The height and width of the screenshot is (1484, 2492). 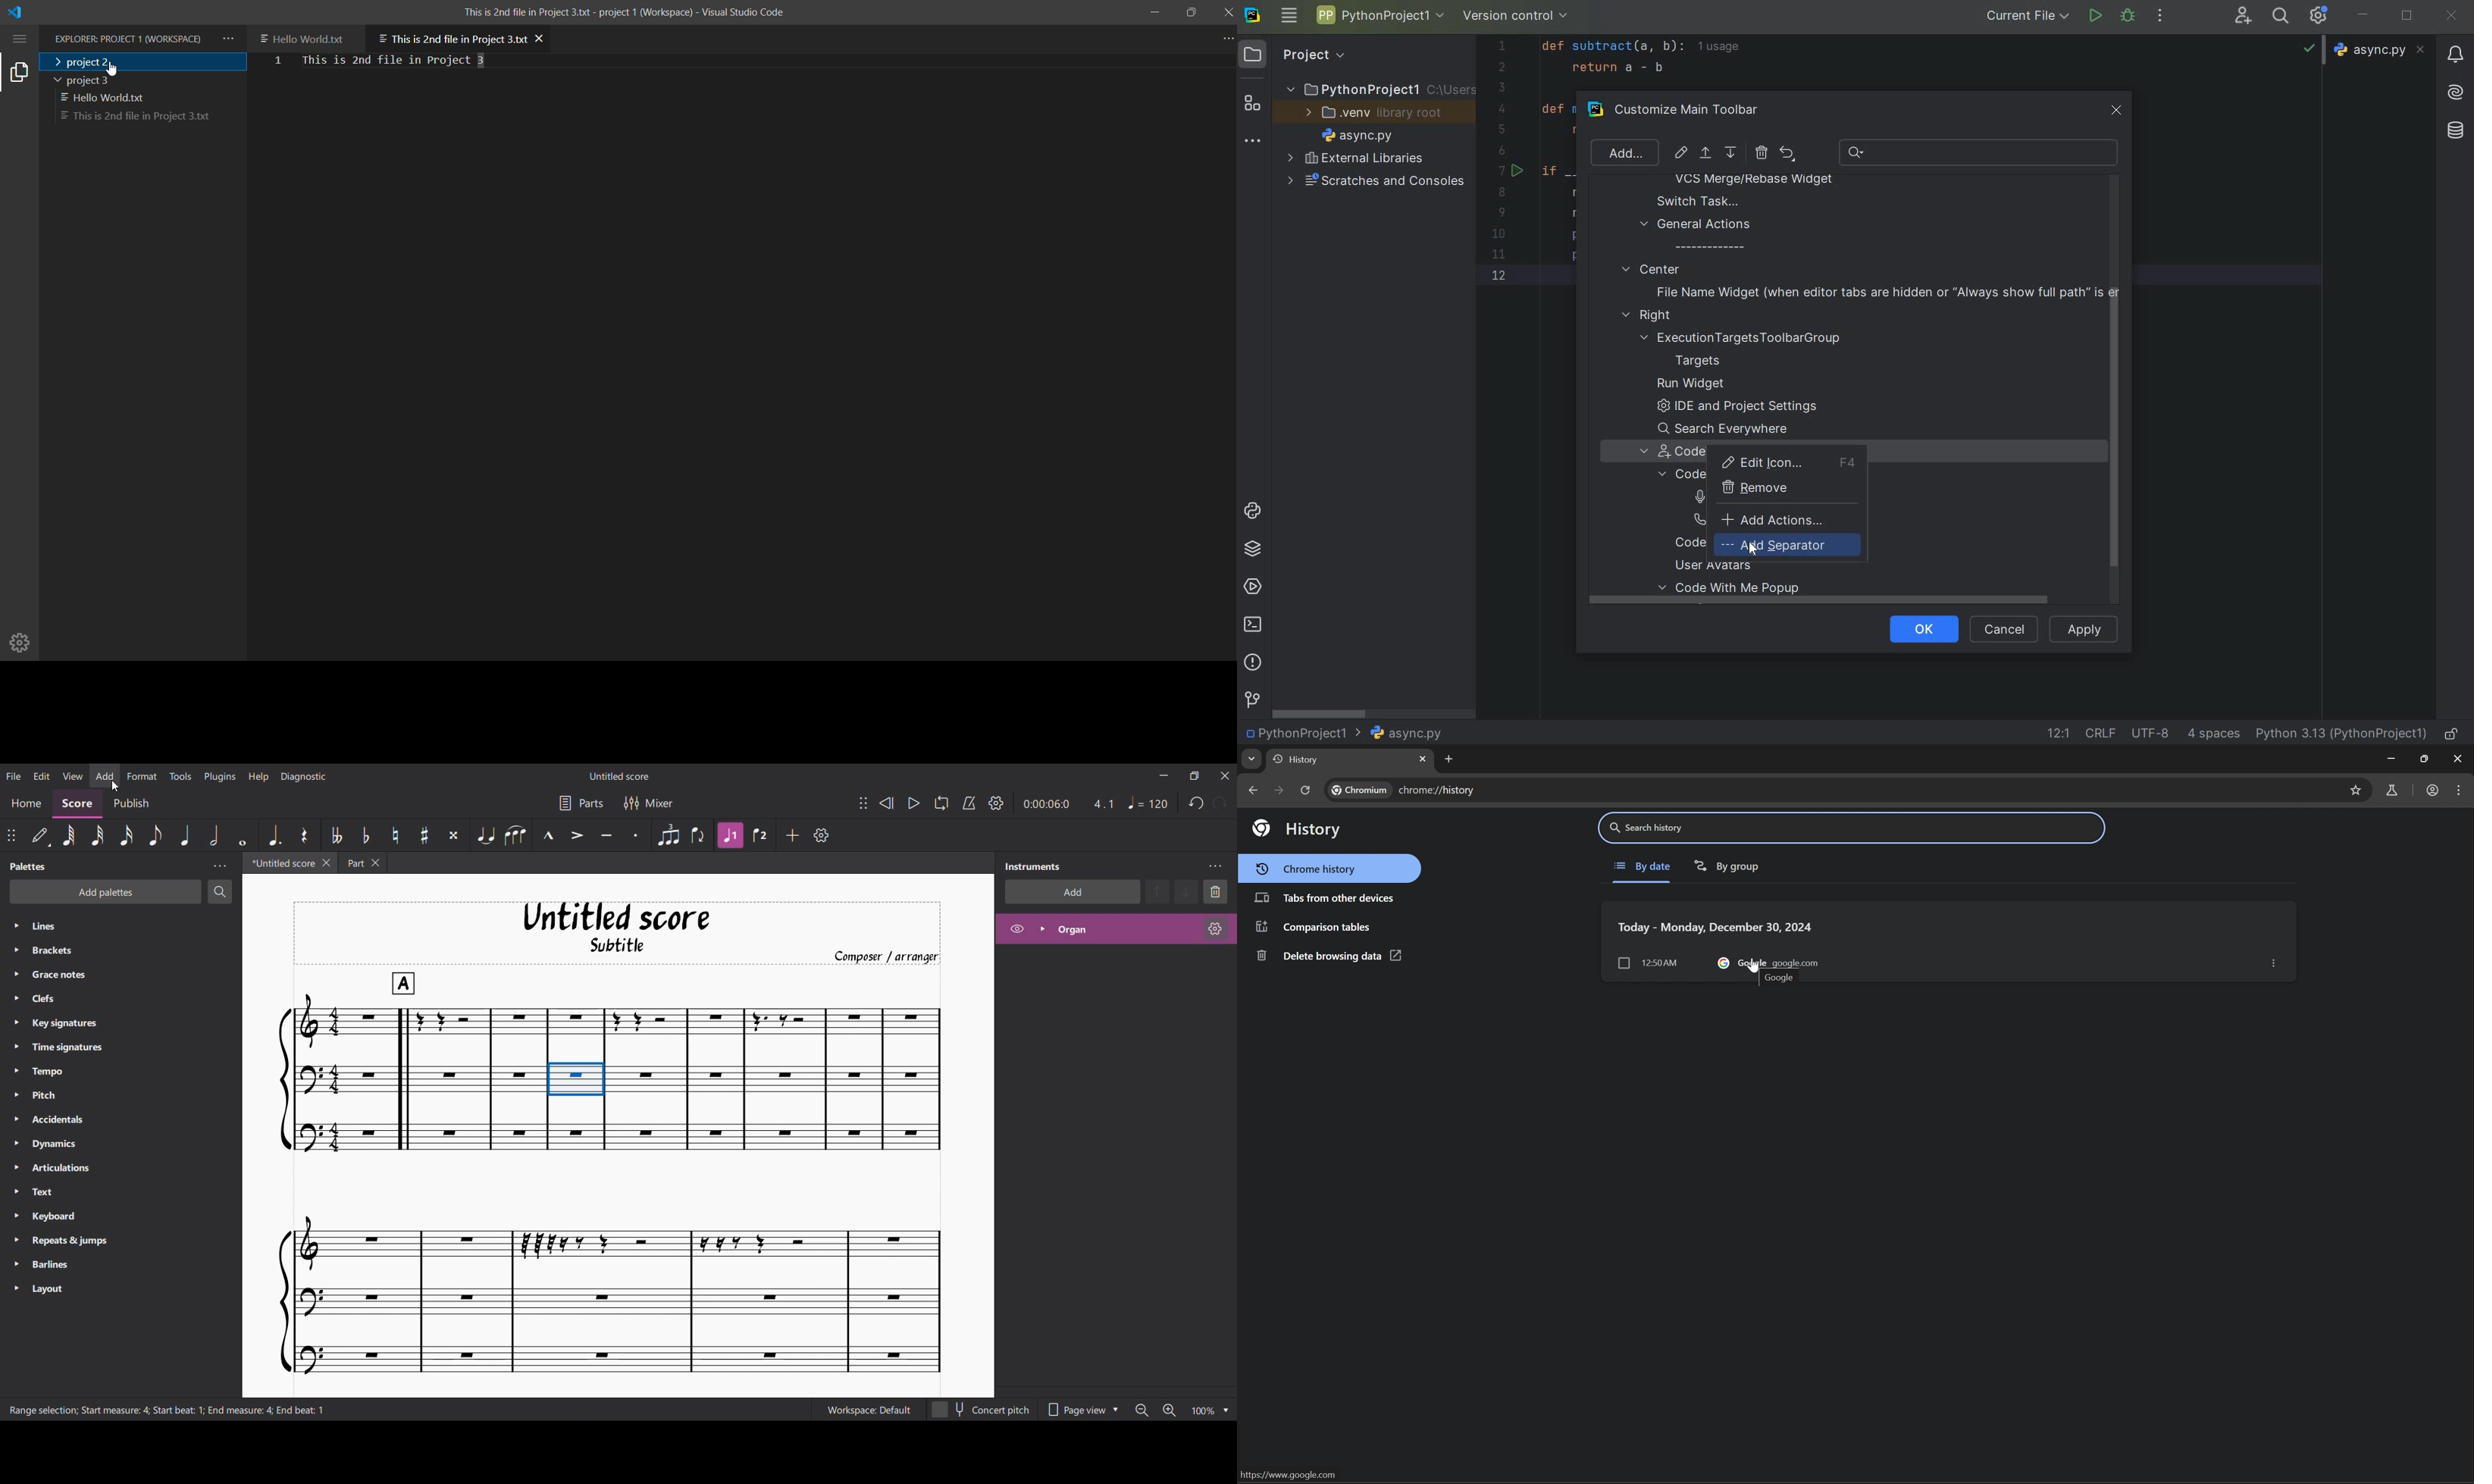 What do you see at coordinates (2357, 790) in the screenshot?
I see `bookmarks` at bounding box center [2357, 790].